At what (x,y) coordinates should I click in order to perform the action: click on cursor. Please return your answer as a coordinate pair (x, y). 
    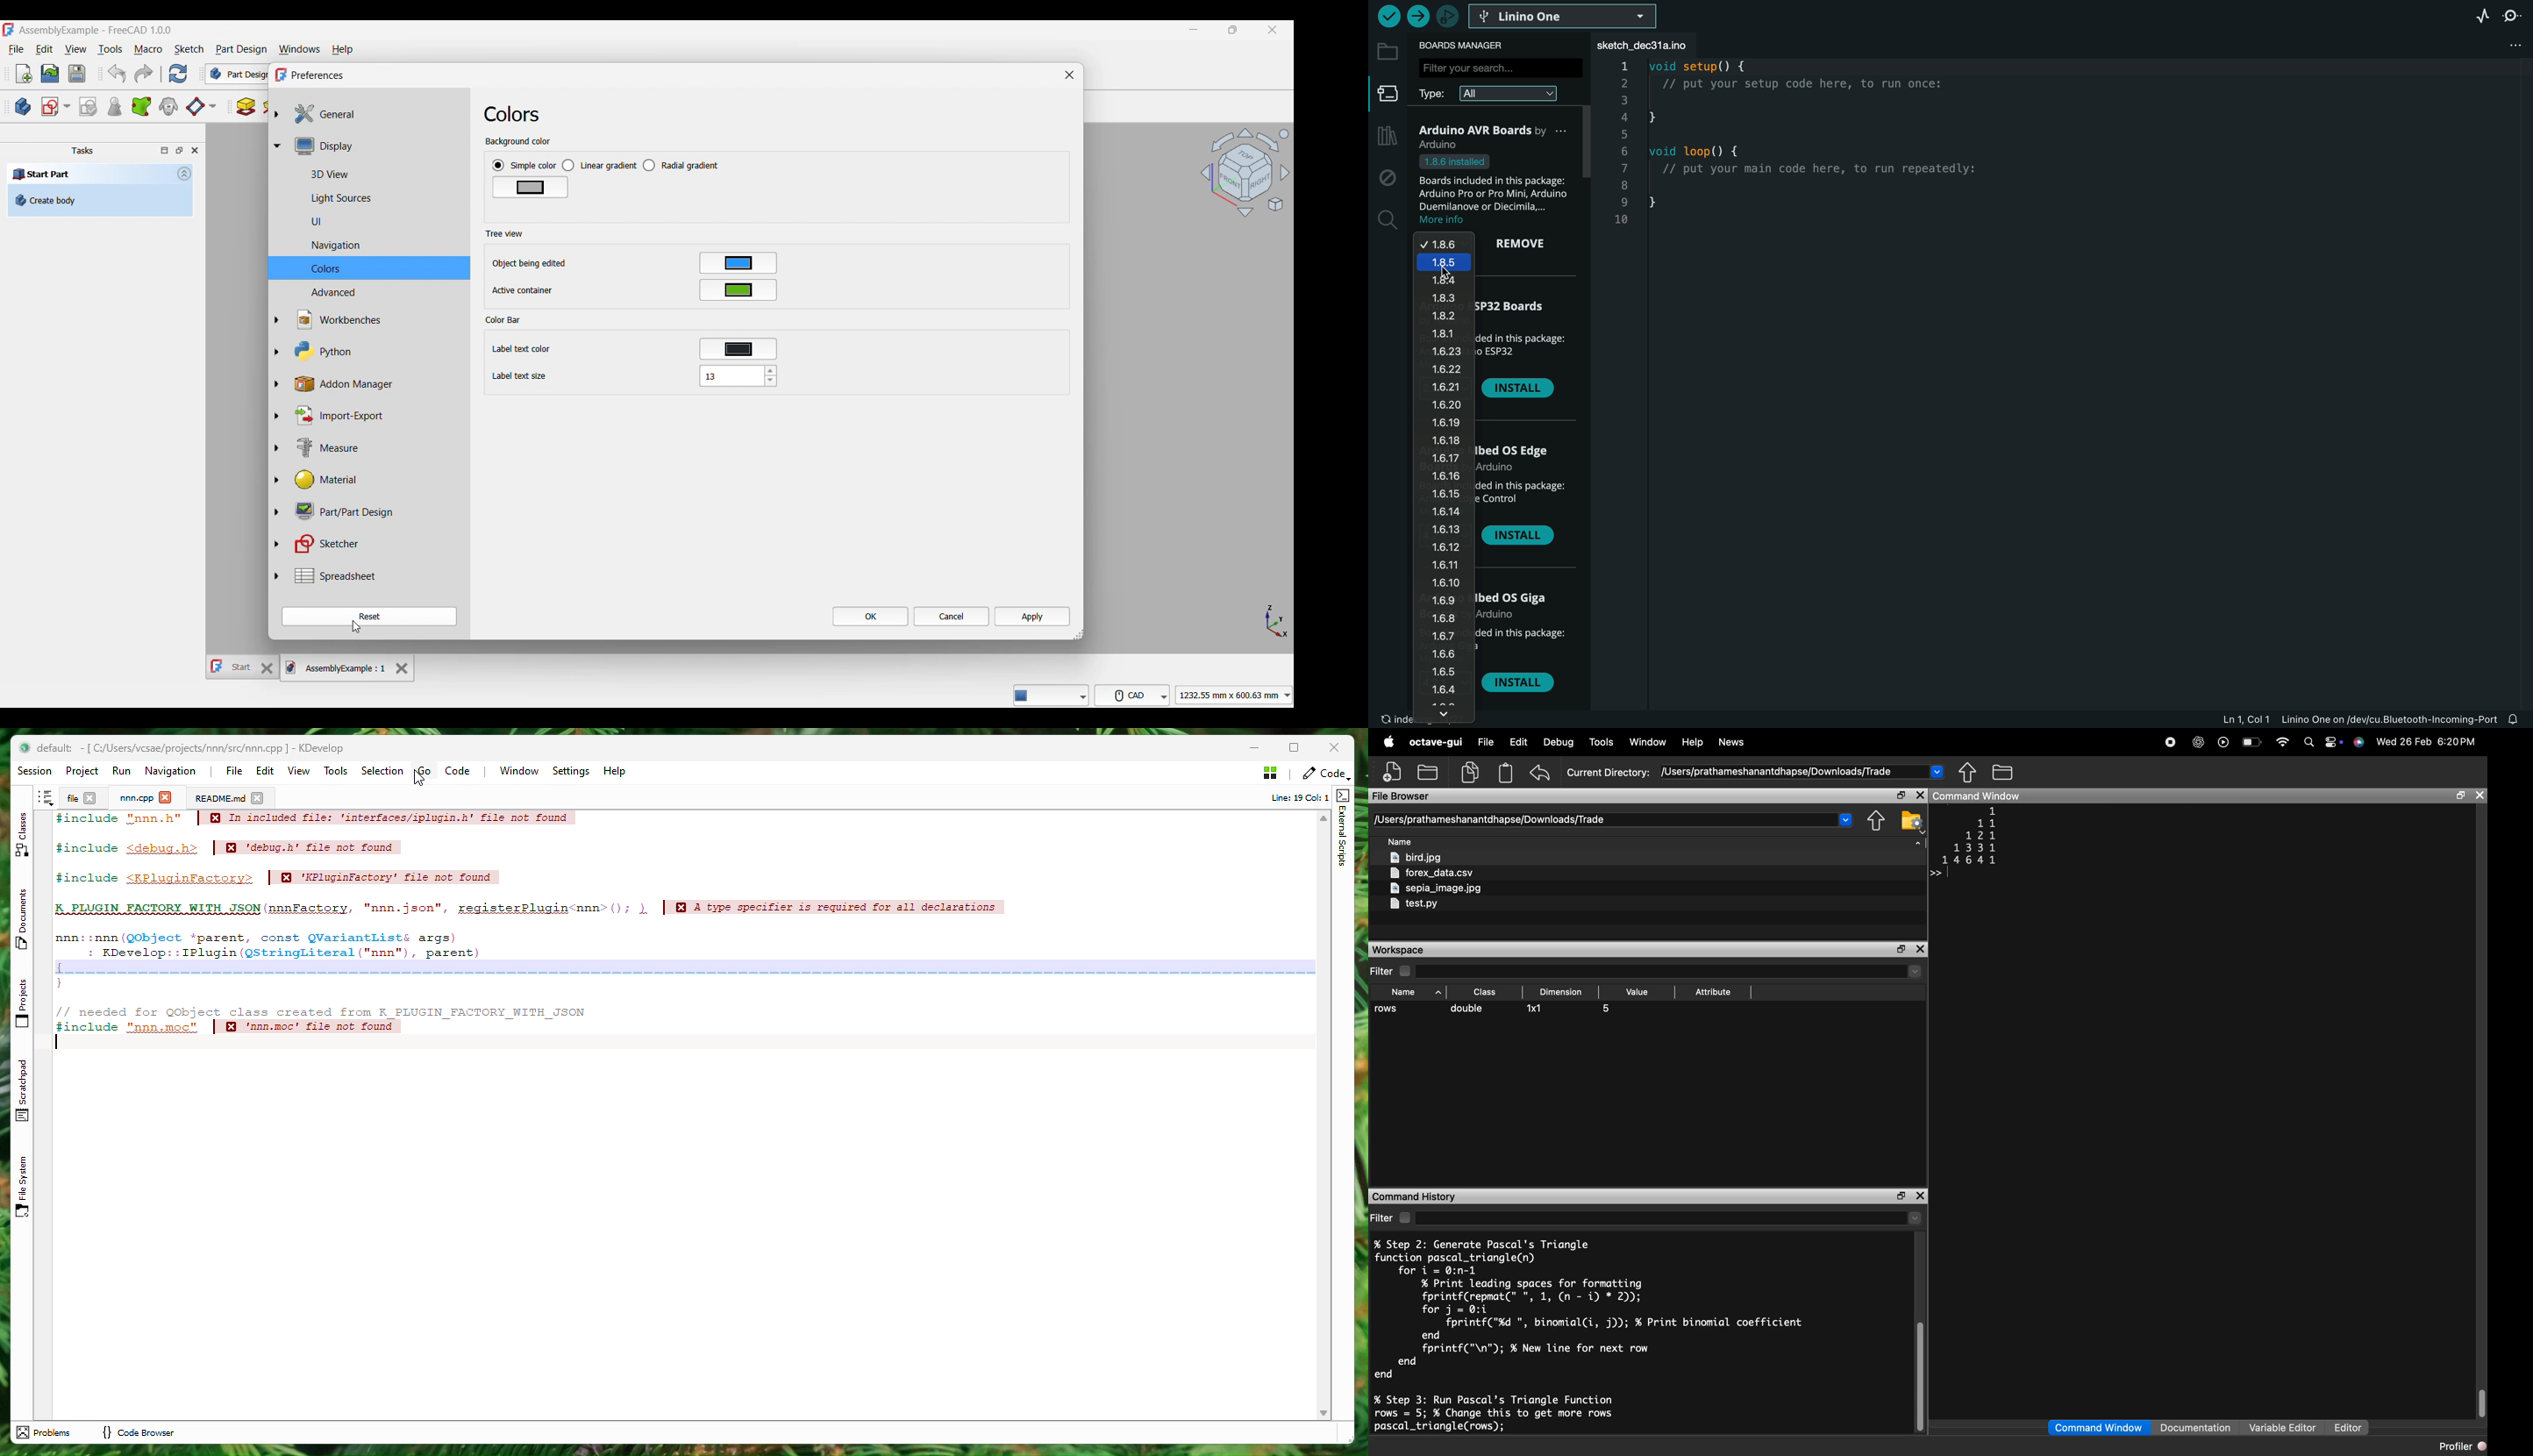
    Looking at the image, I should click on (1445, 271).